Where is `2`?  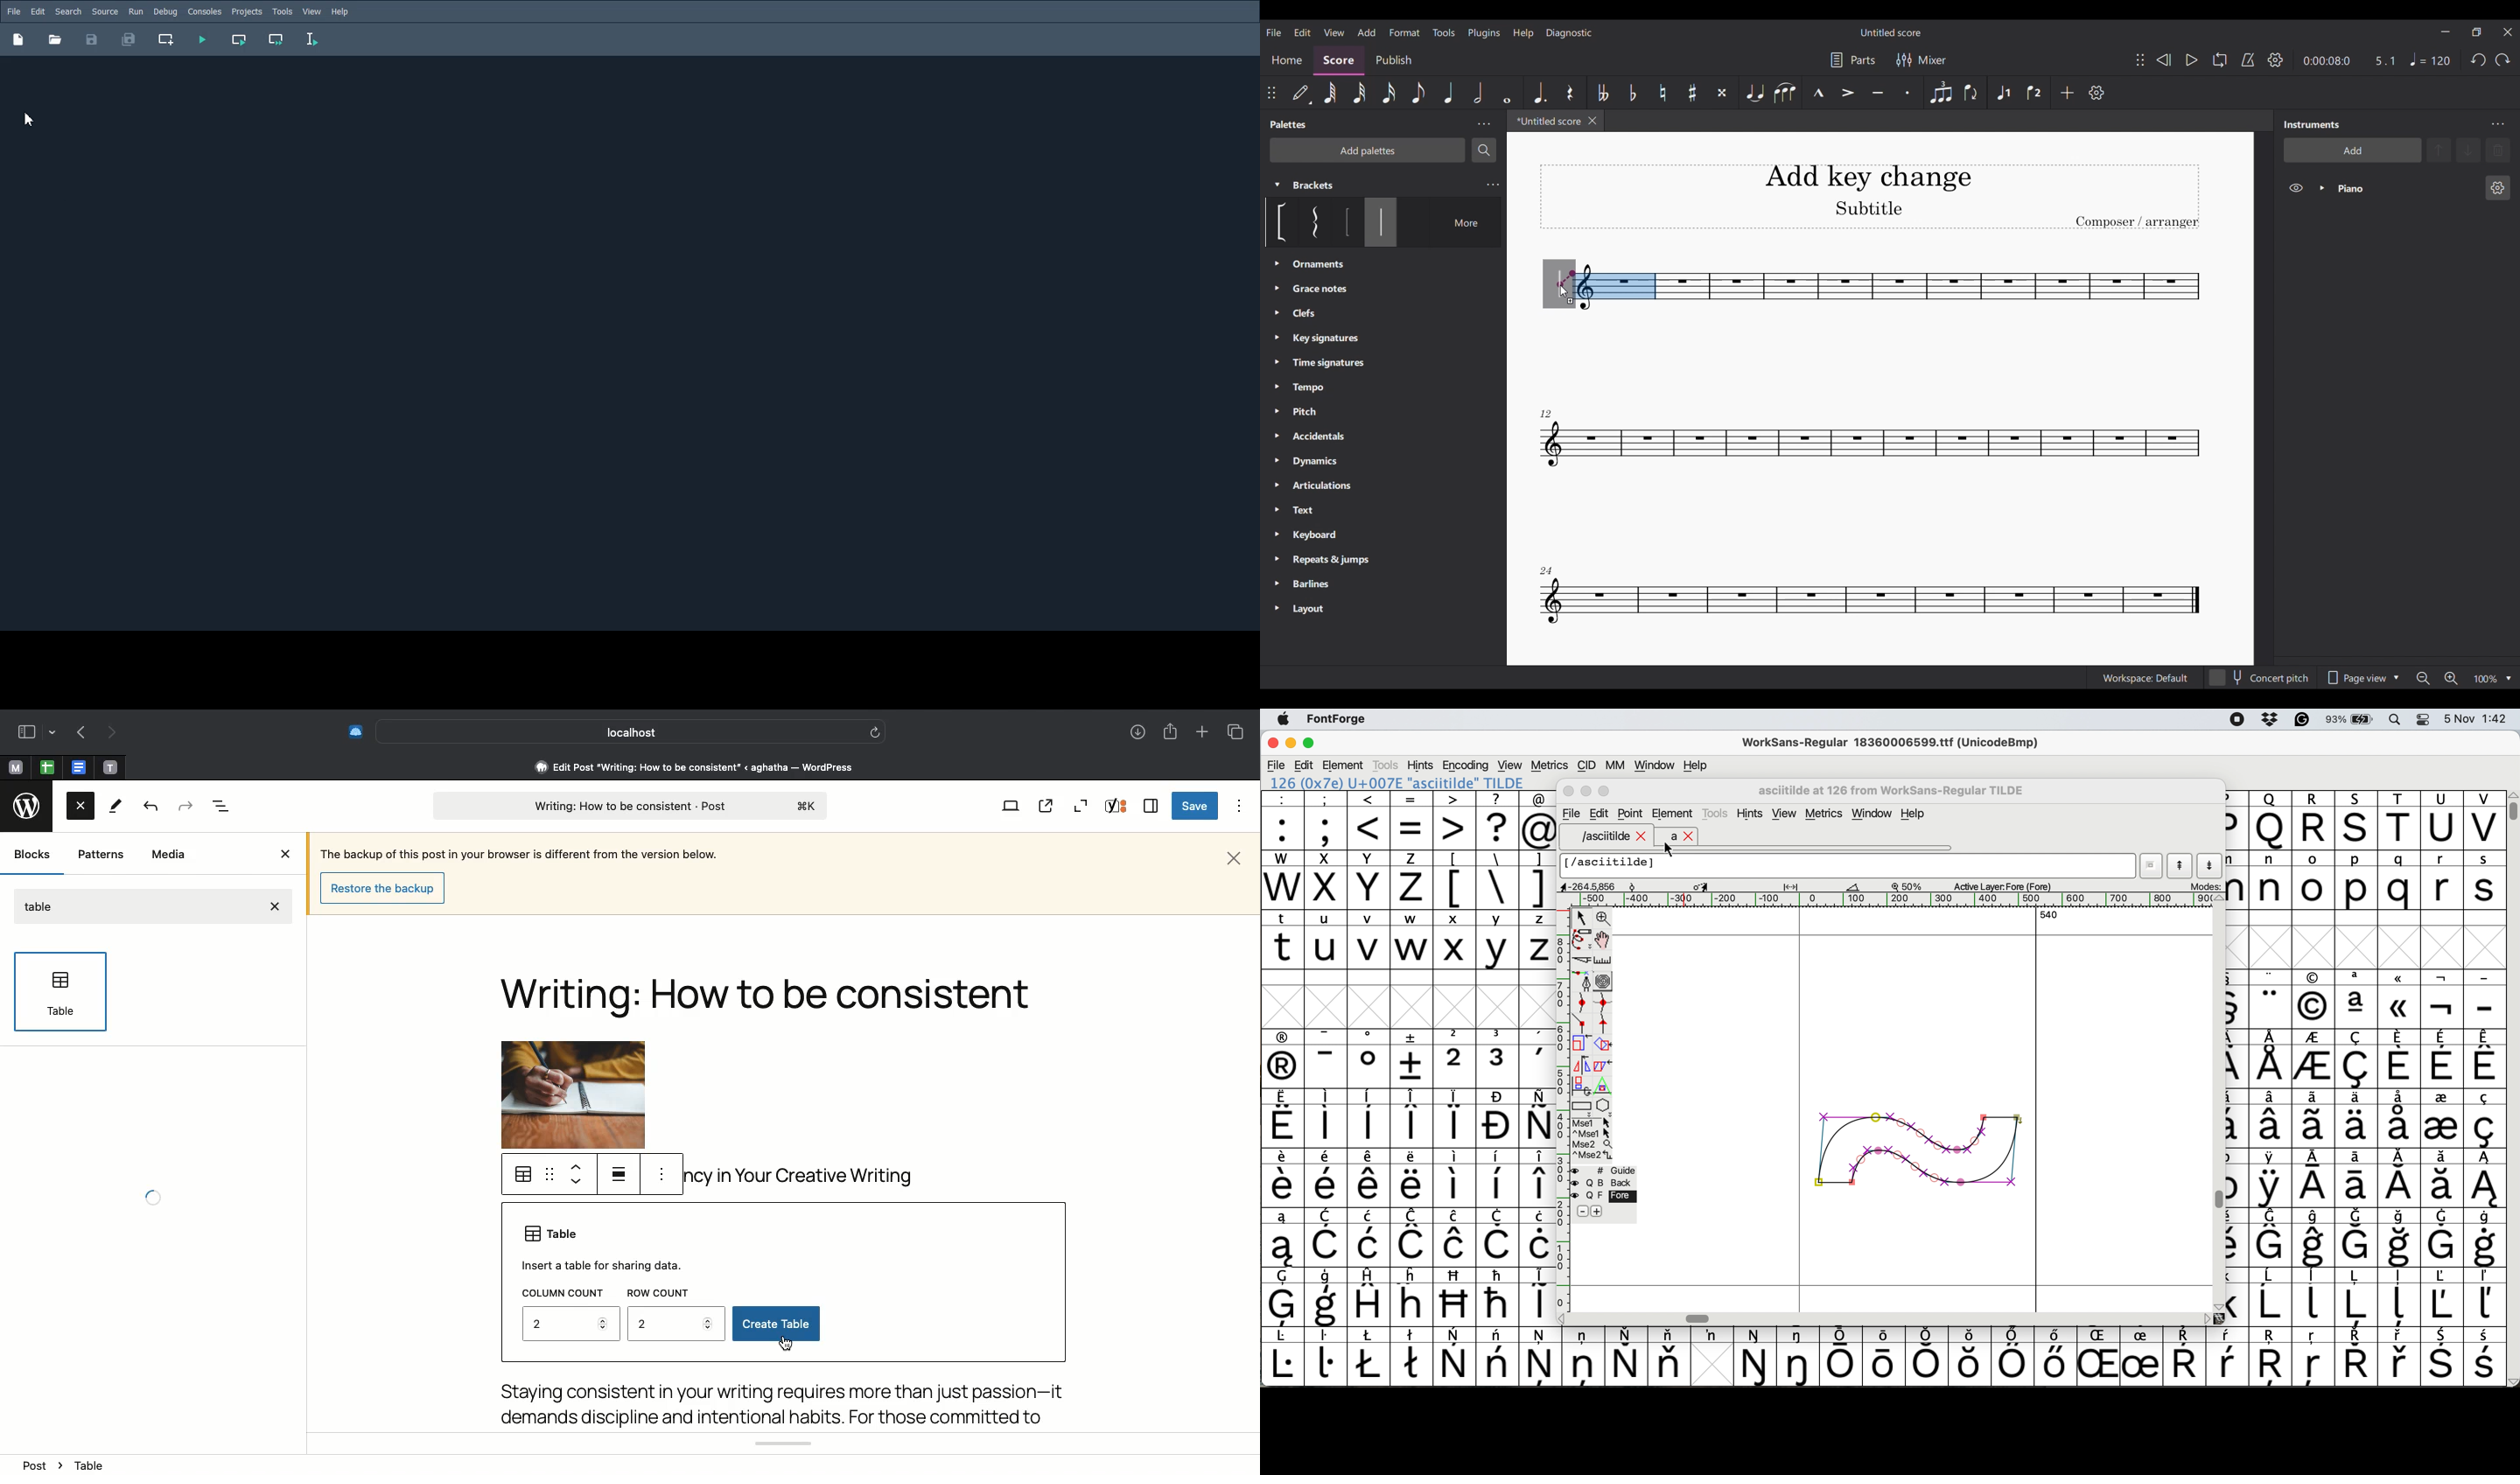
2 is located at coordinates (1455, 1058).